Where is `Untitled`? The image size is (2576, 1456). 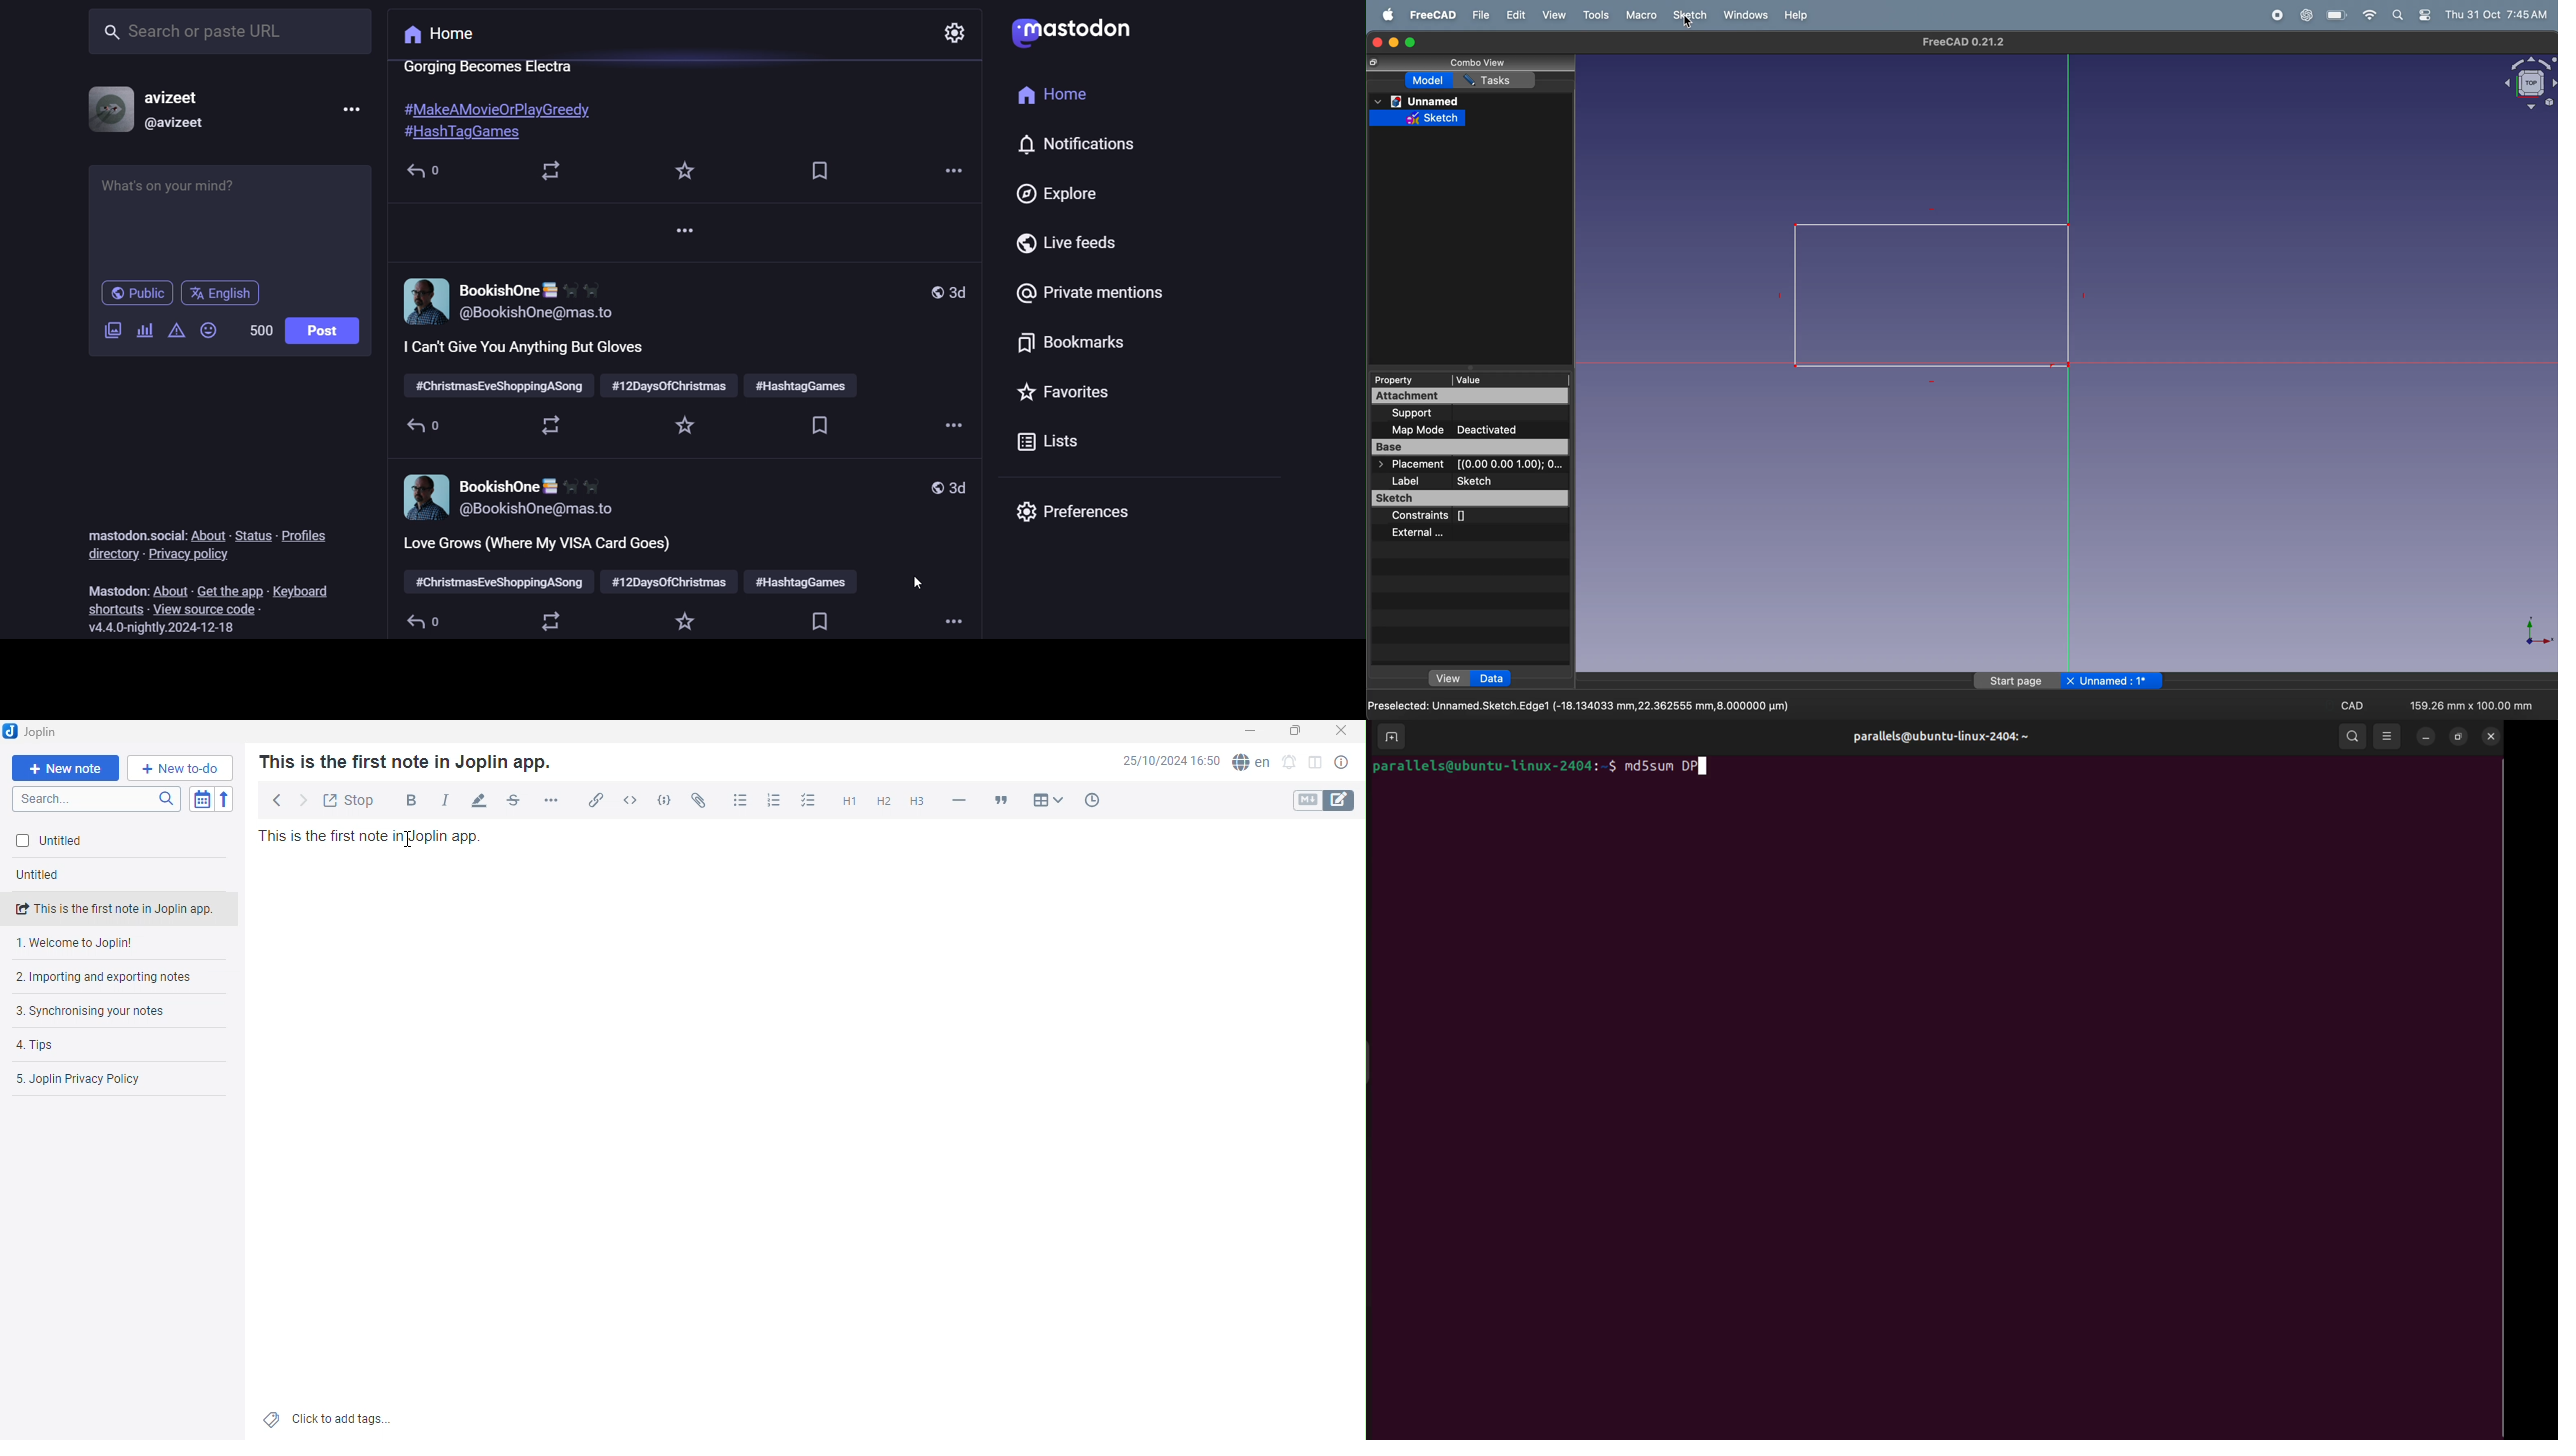
Untitled is located at coordinates (94, 842).